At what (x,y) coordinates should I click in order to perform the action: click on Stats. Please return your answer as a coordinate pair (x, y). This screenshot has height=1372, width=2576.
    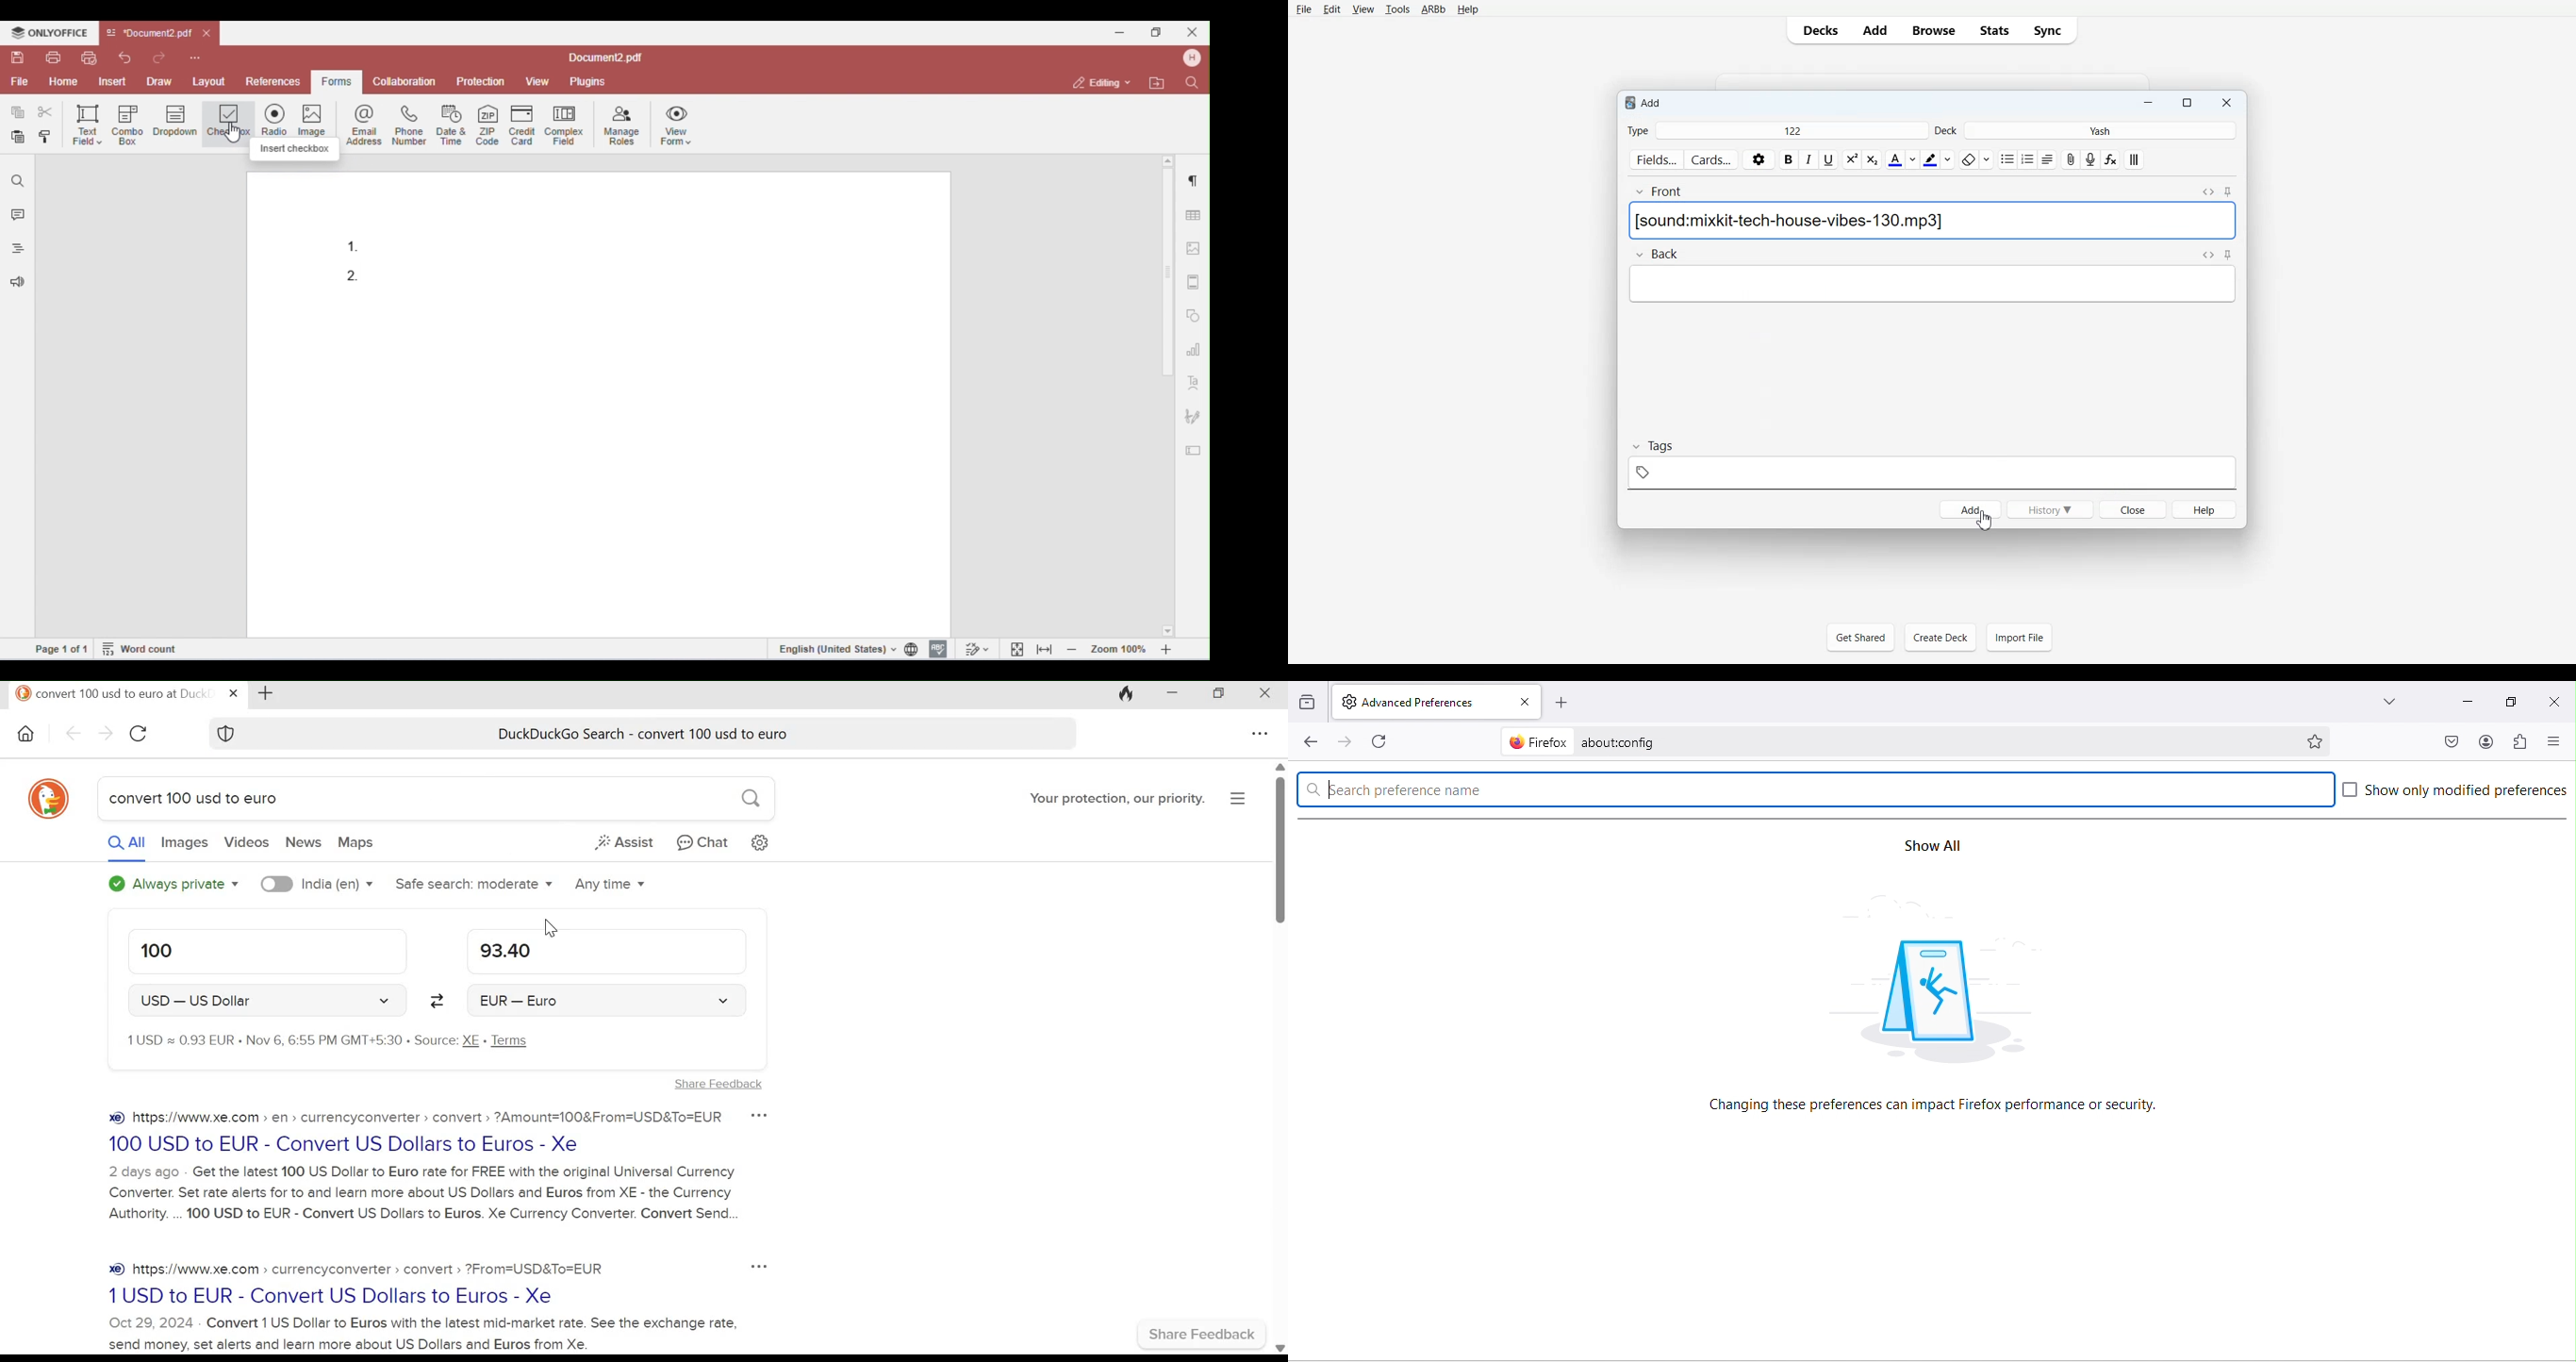
    Looking at the image, I should click on (1993, 30).